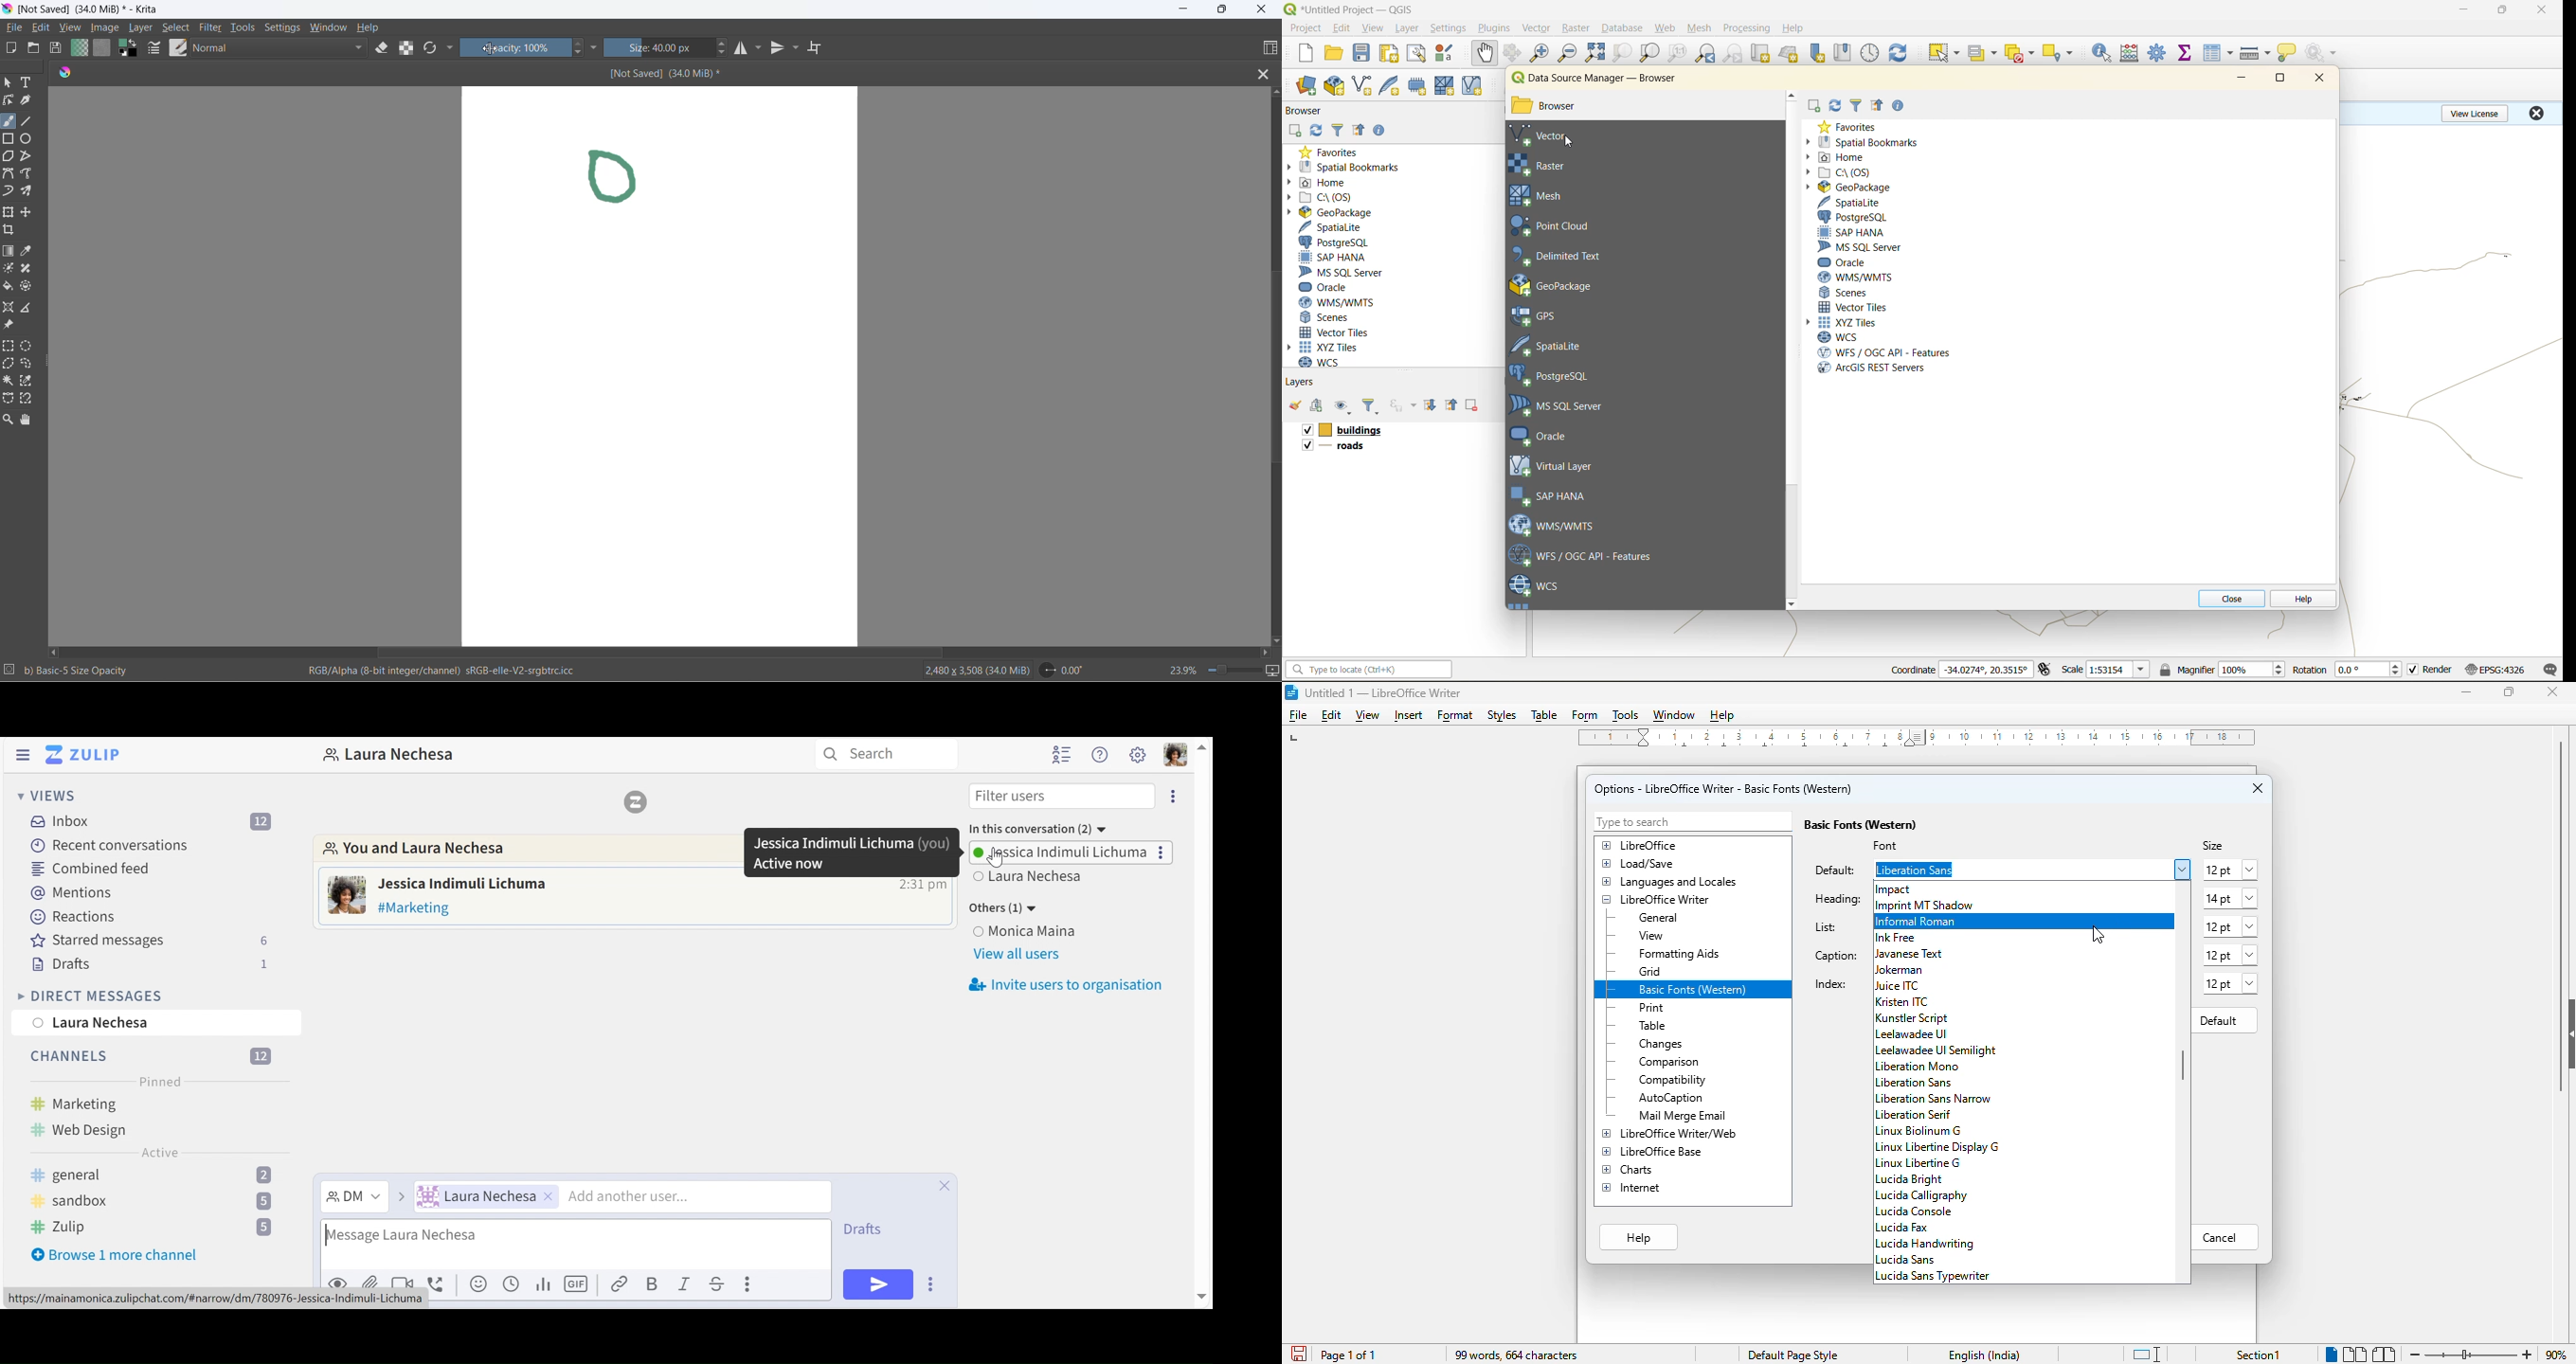 Image resolution: width=2576 pixels, height=1372 pixels. What do you see at coordinates (30, 156) in the screenshot?
I see `polyline tool` at bounding box center [30, 156].